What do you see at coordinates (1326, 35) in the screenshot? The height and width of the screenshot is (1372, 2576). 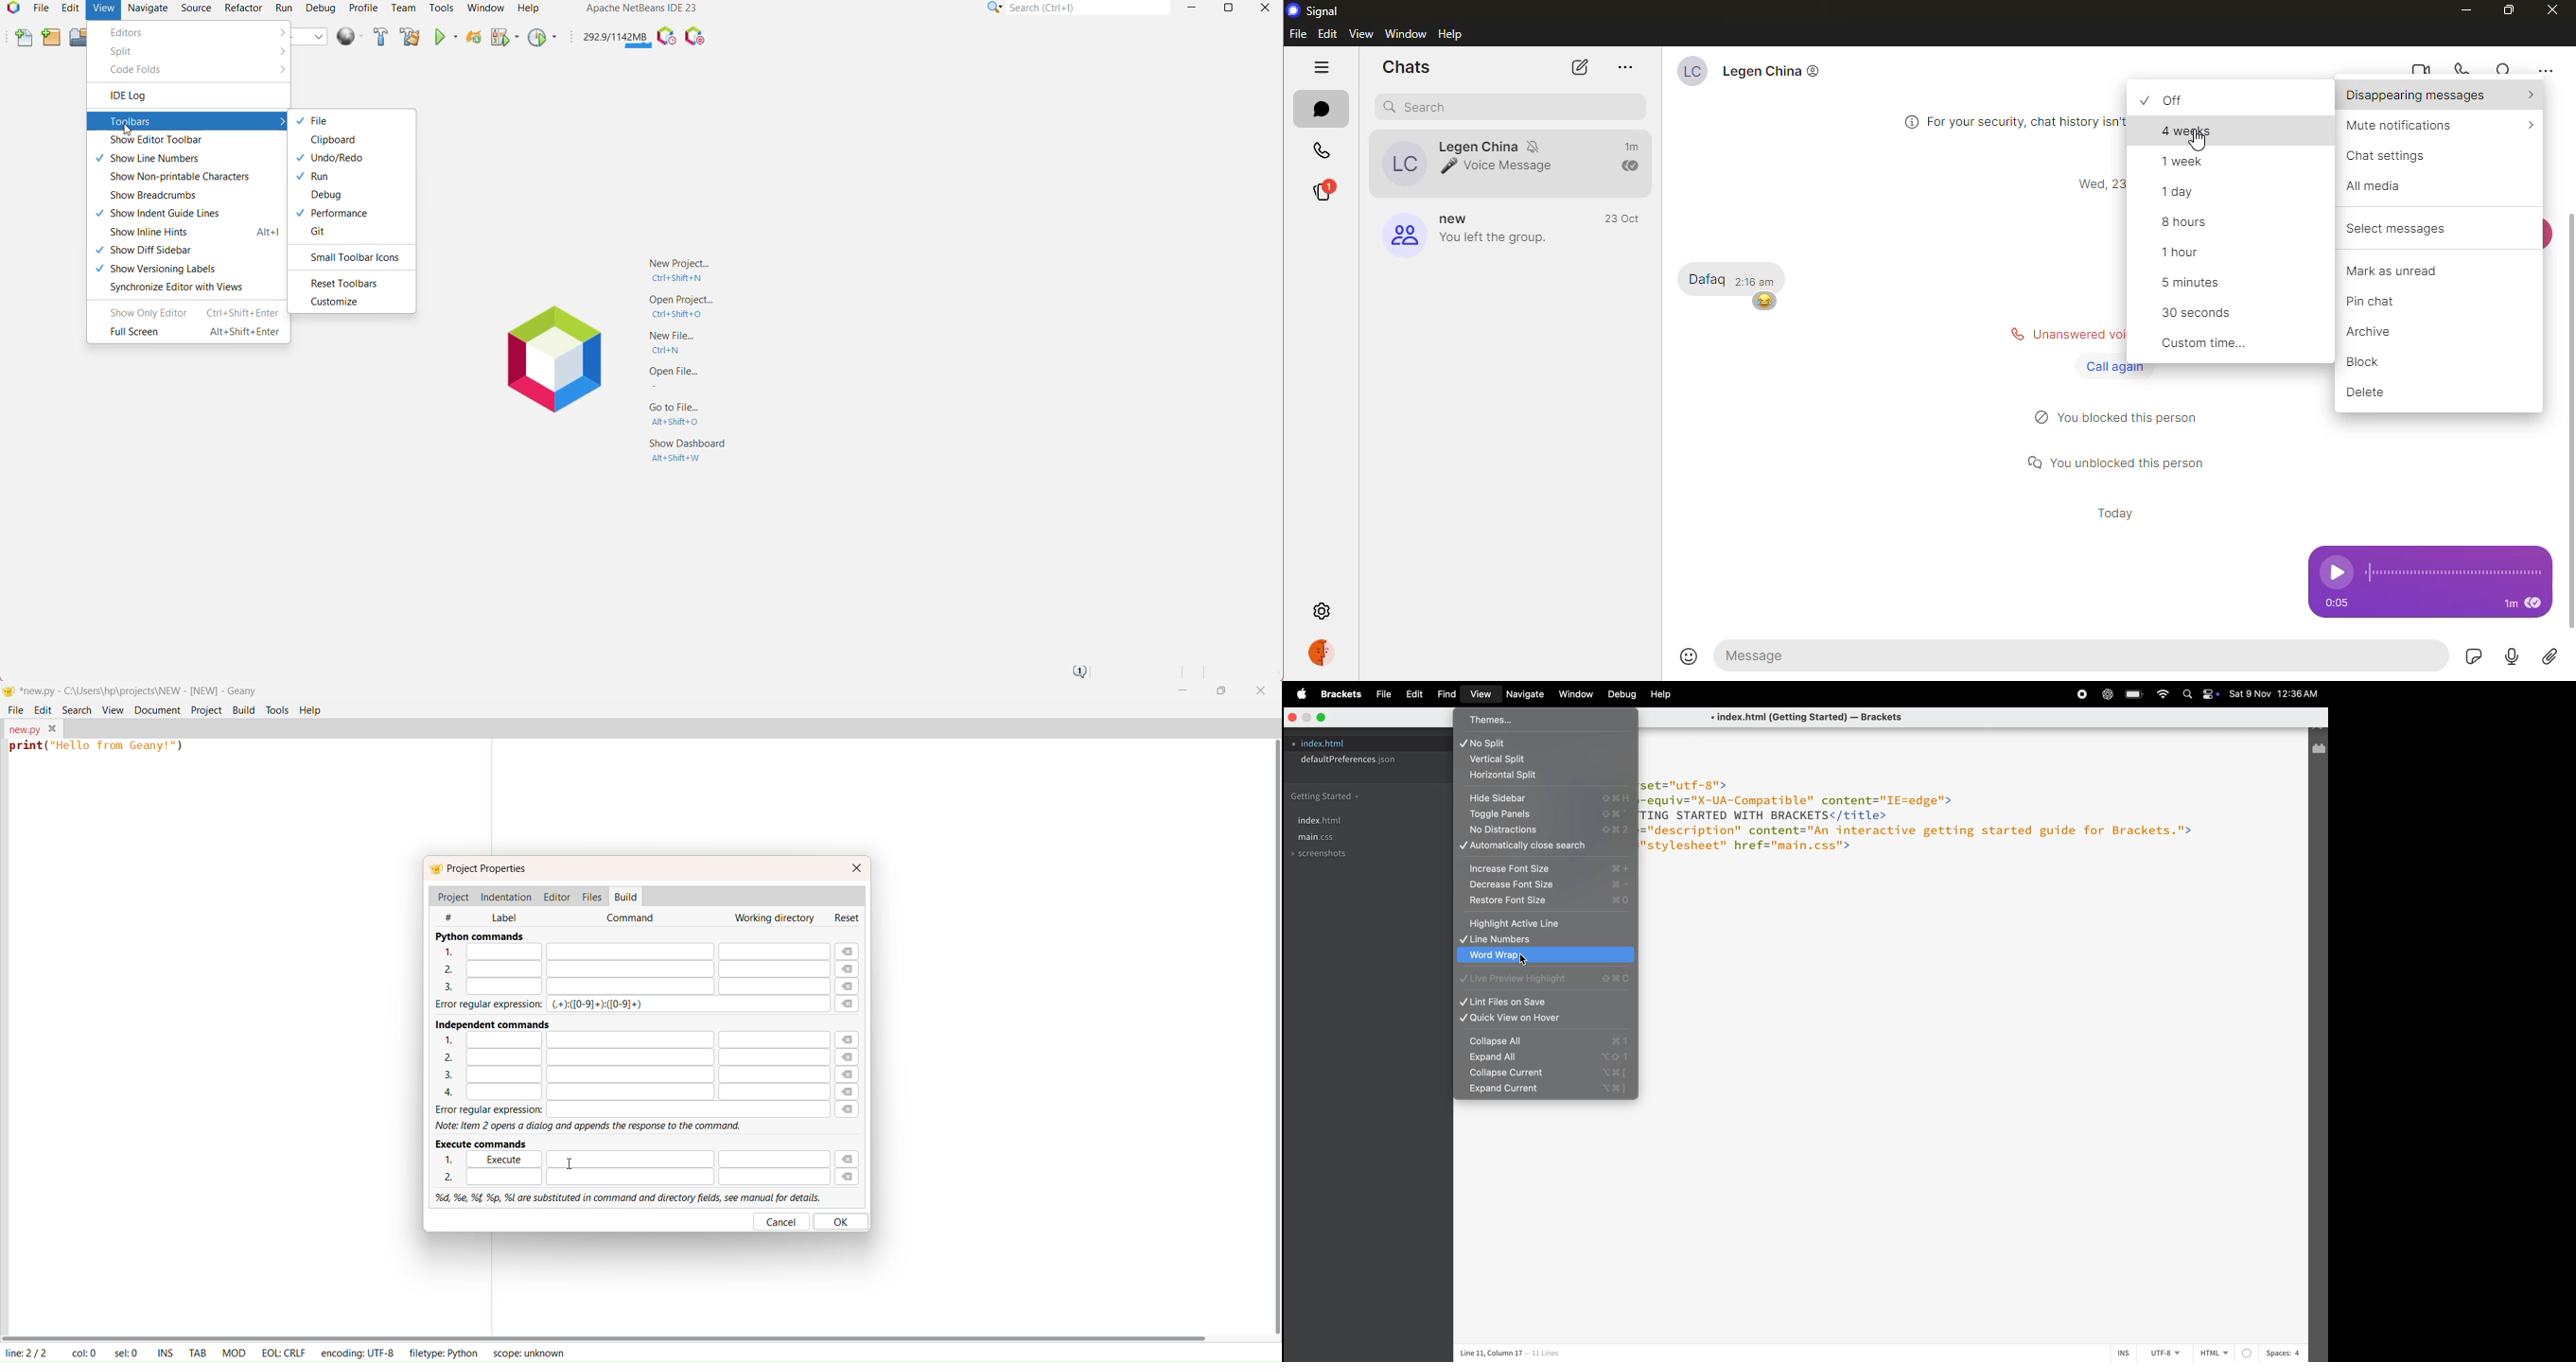 I see `edit` at bounding box center [1326, 35].